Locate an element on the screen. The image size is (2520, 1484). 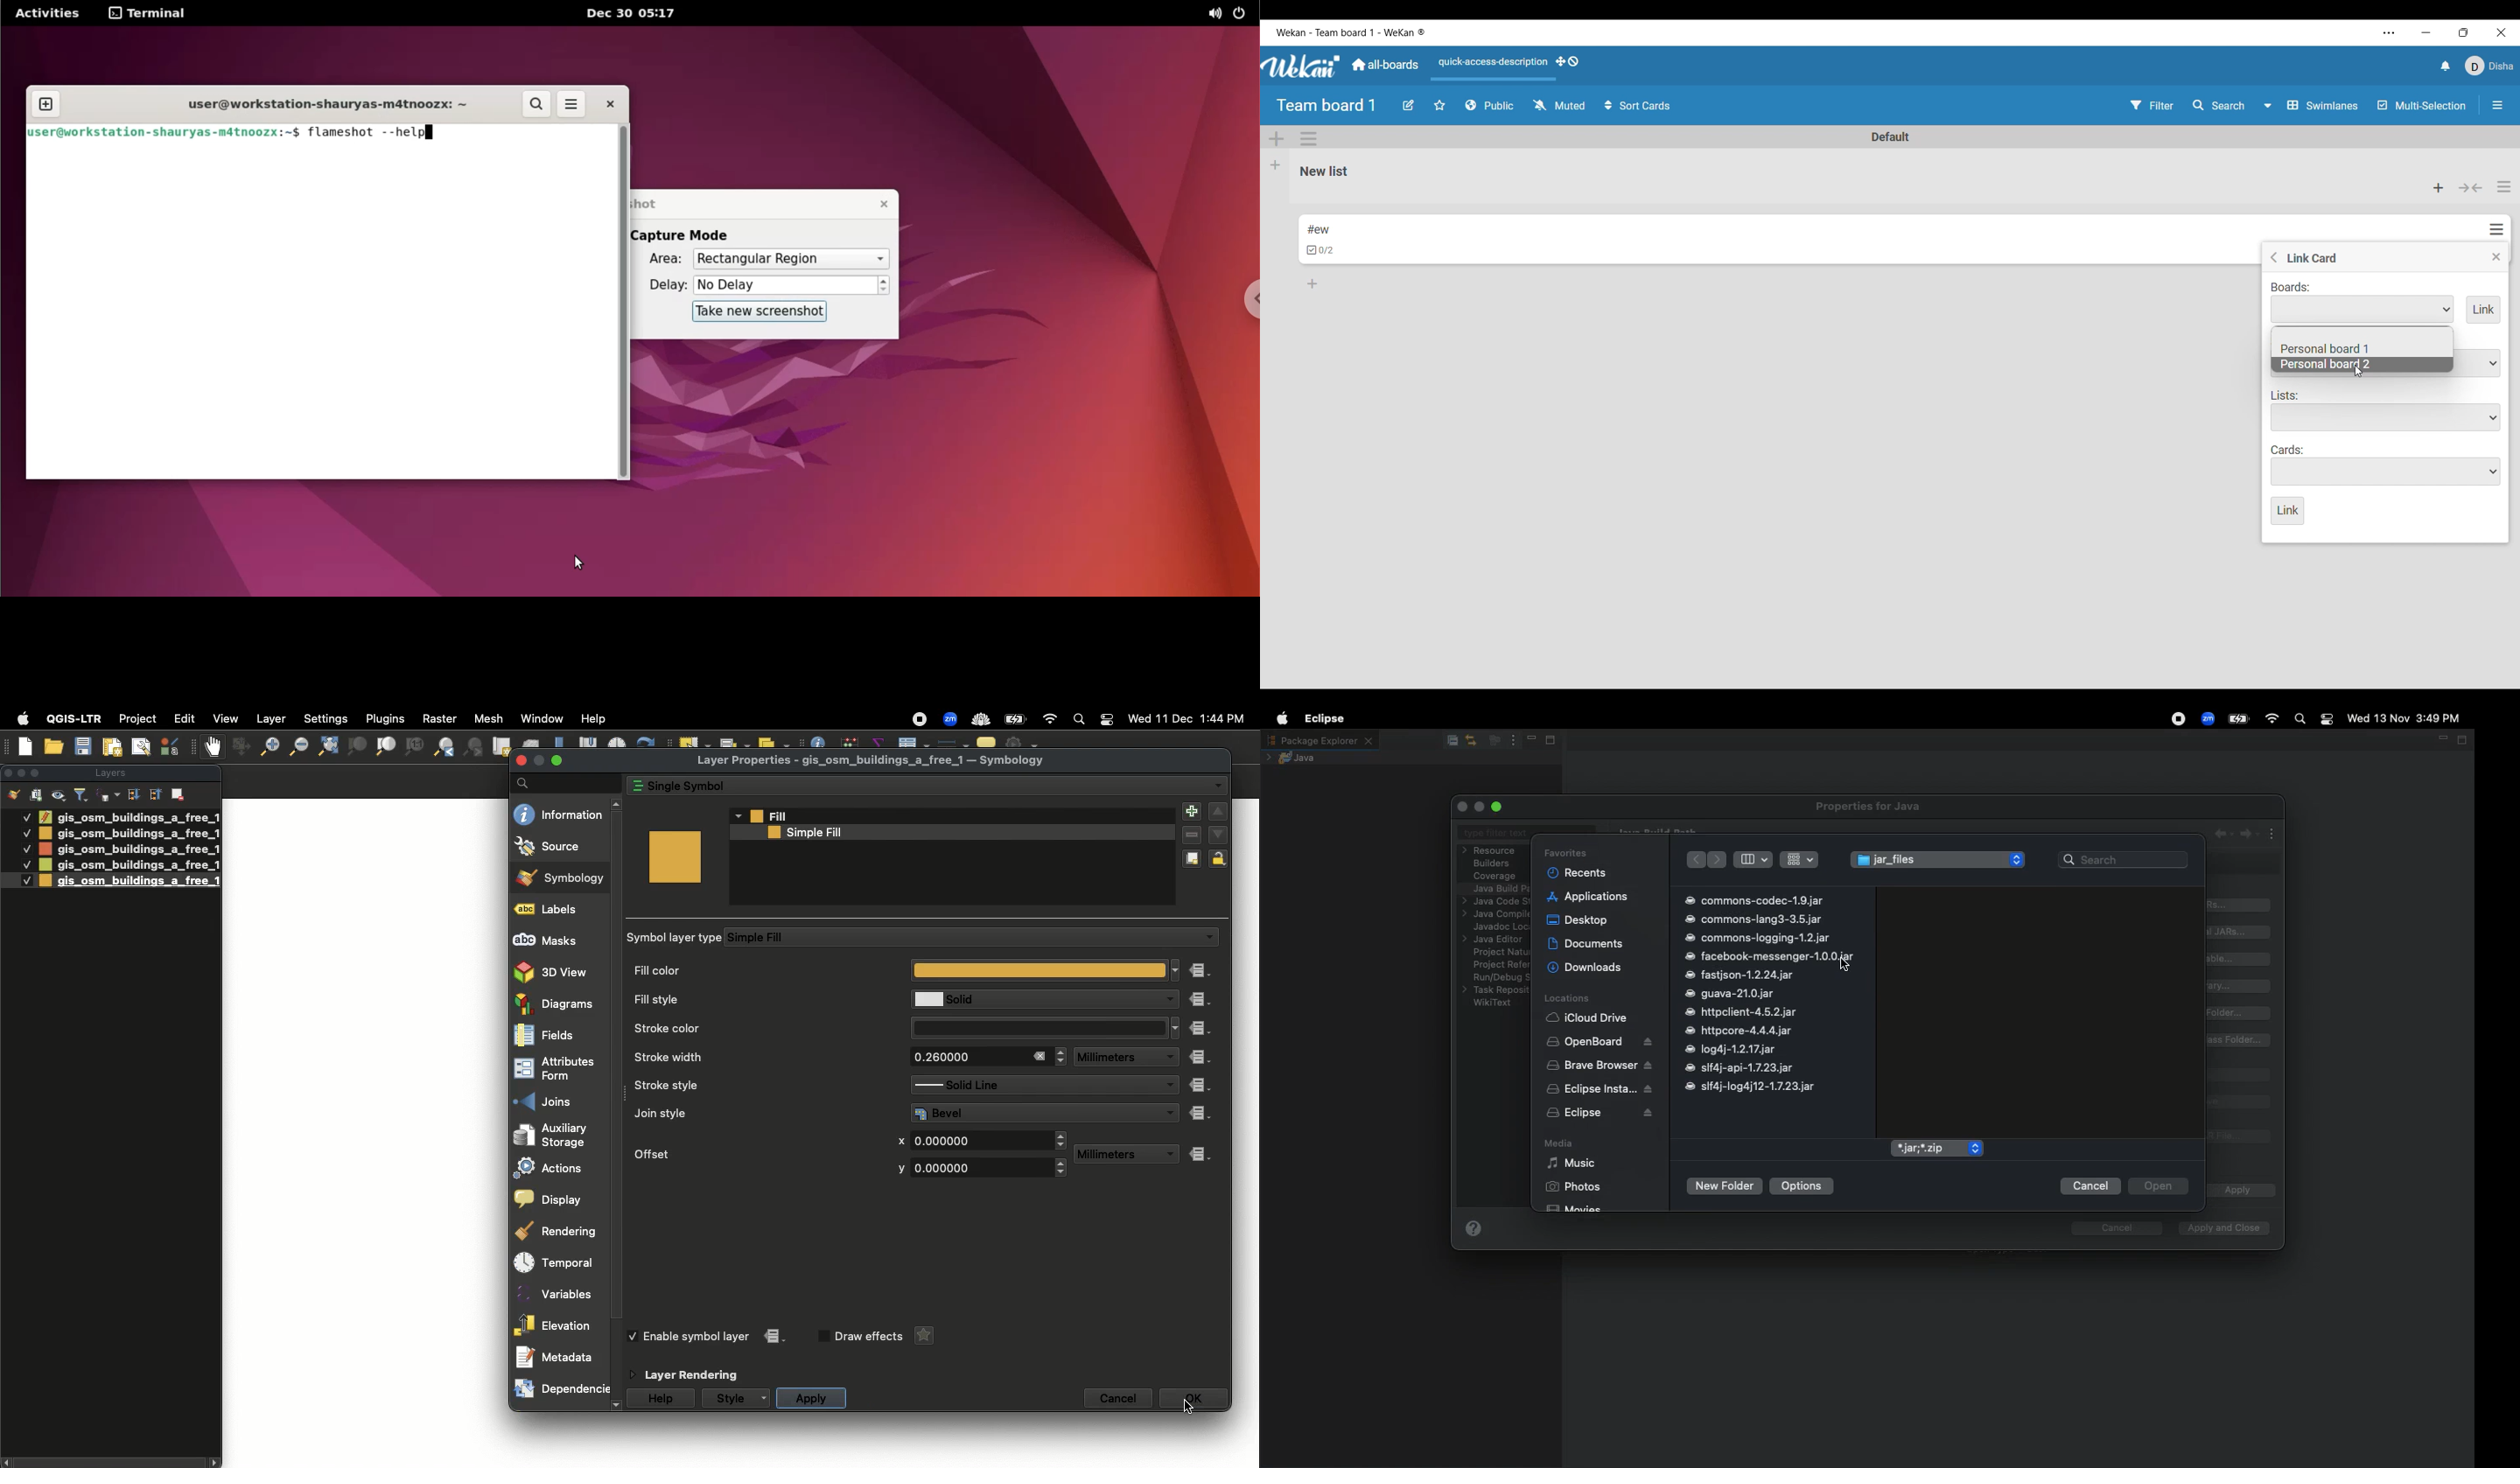
Draw effects is located at coordinates (868, 1337).